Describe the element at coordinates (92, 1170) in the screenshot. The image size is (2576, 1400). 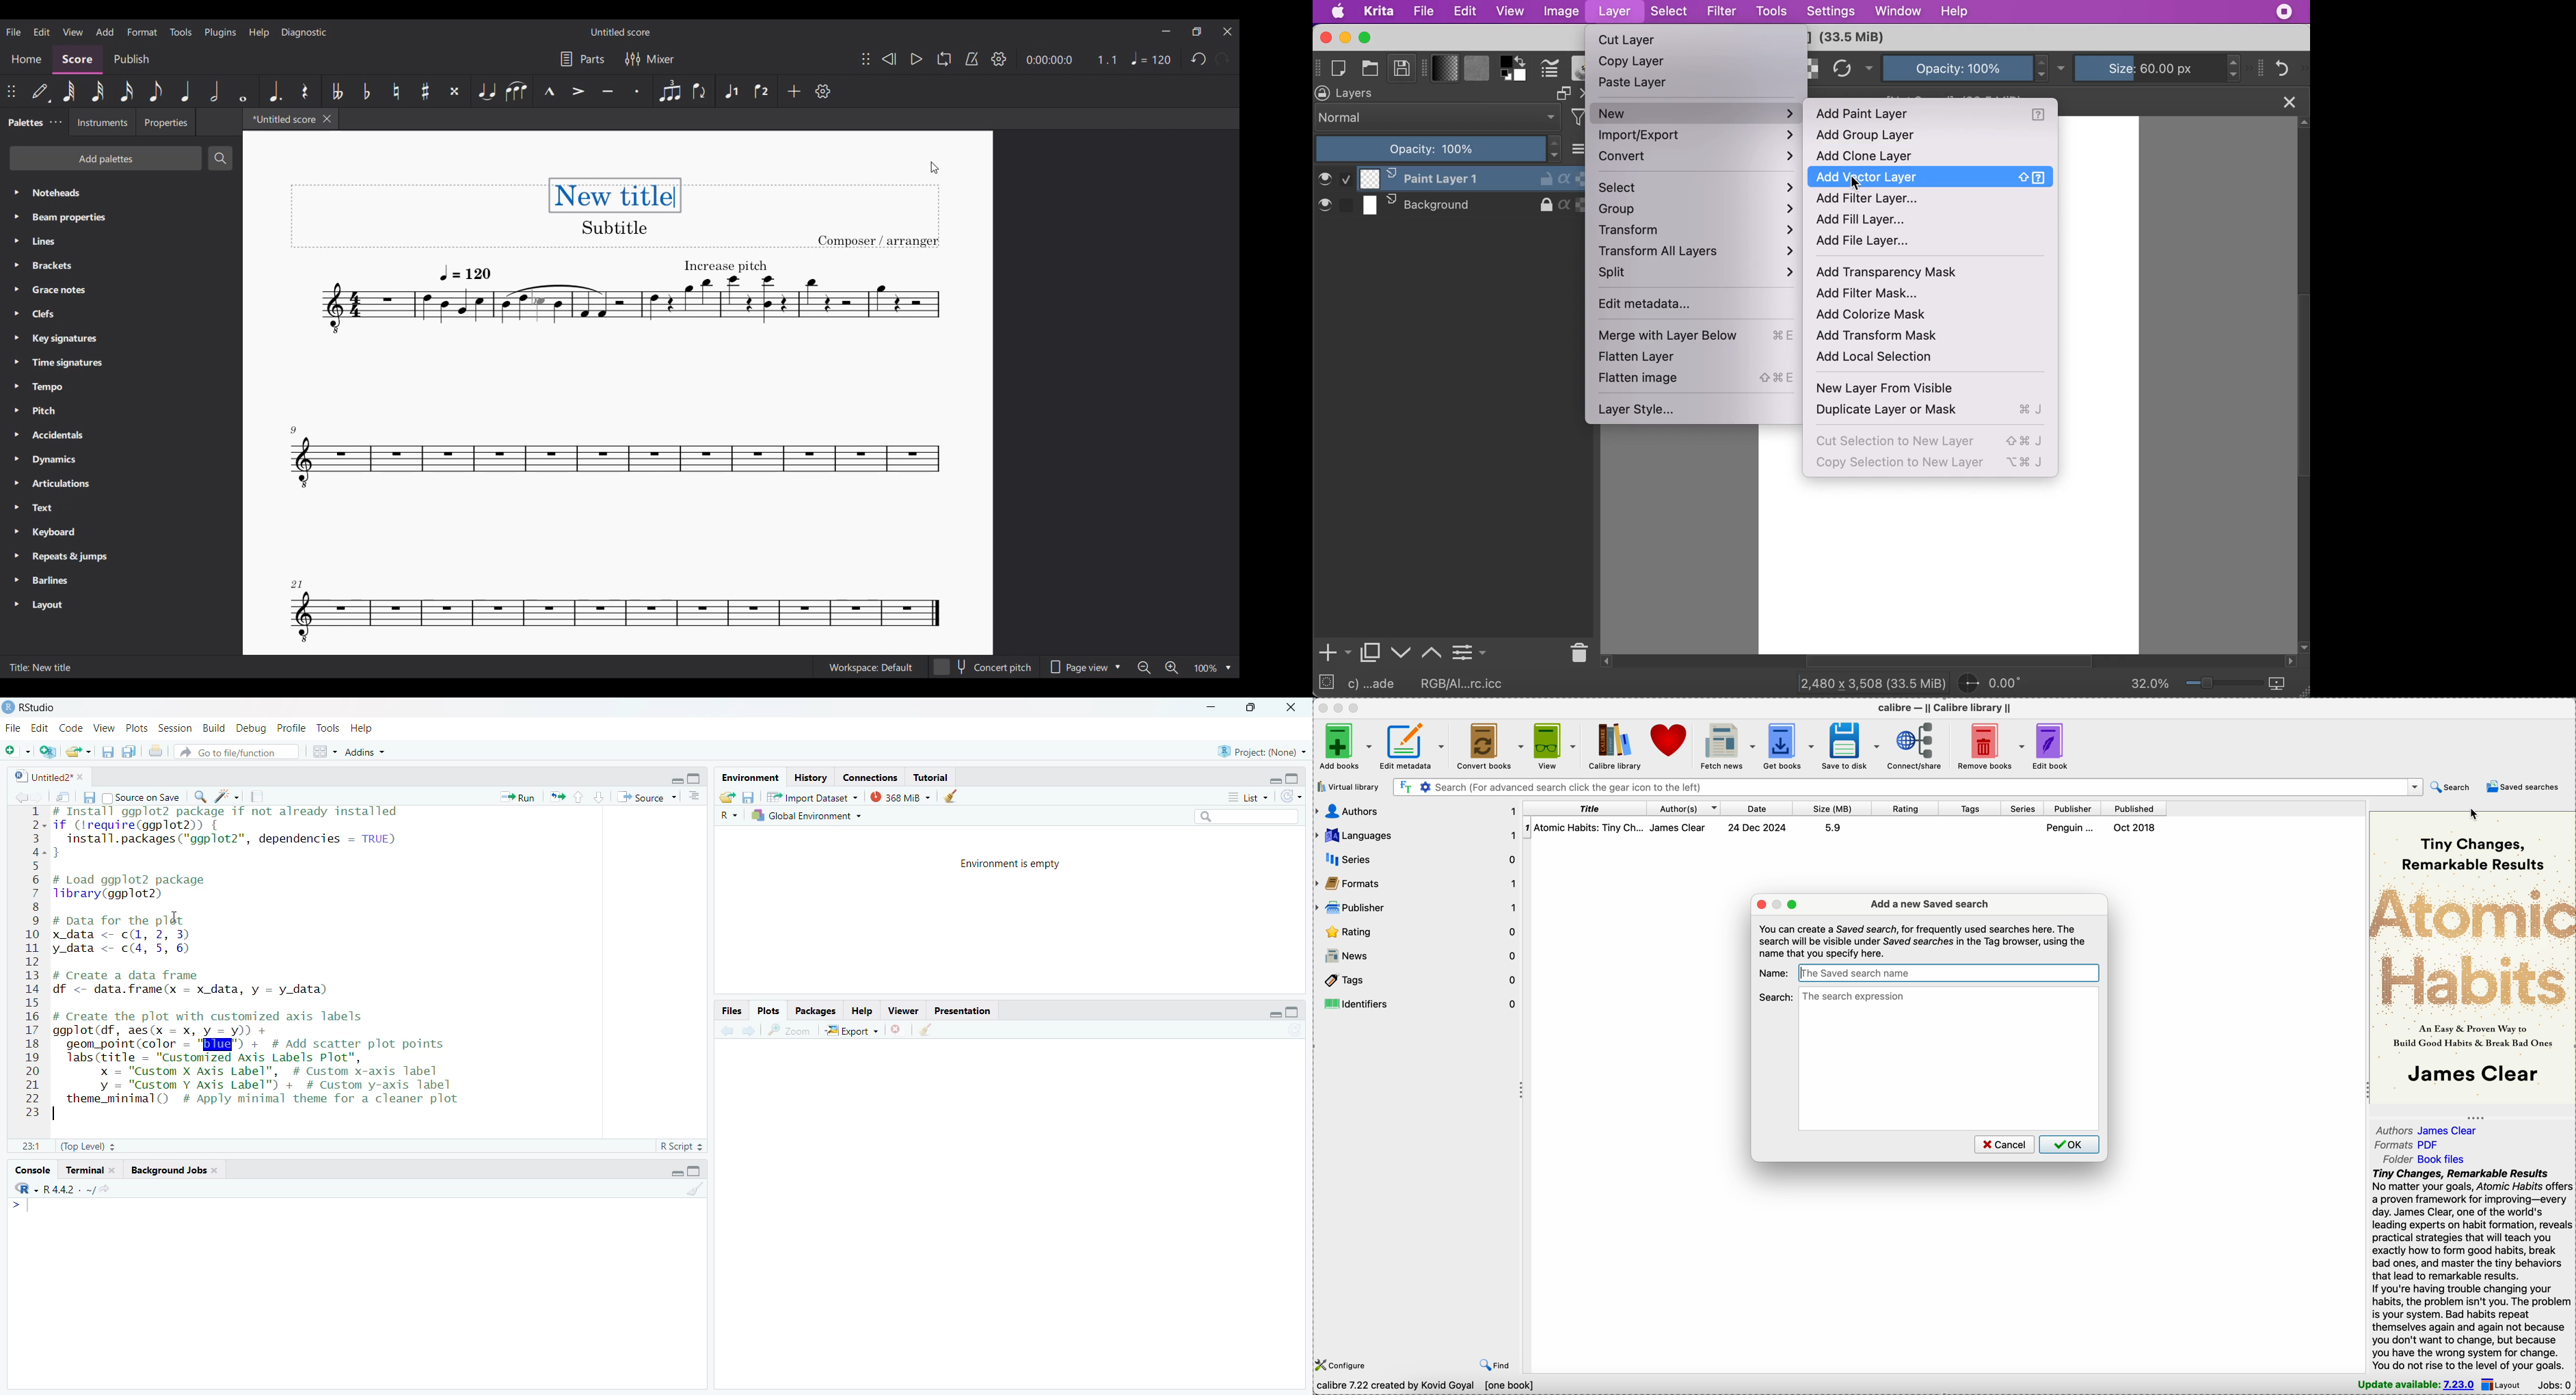
I see `Terminal` at that location.